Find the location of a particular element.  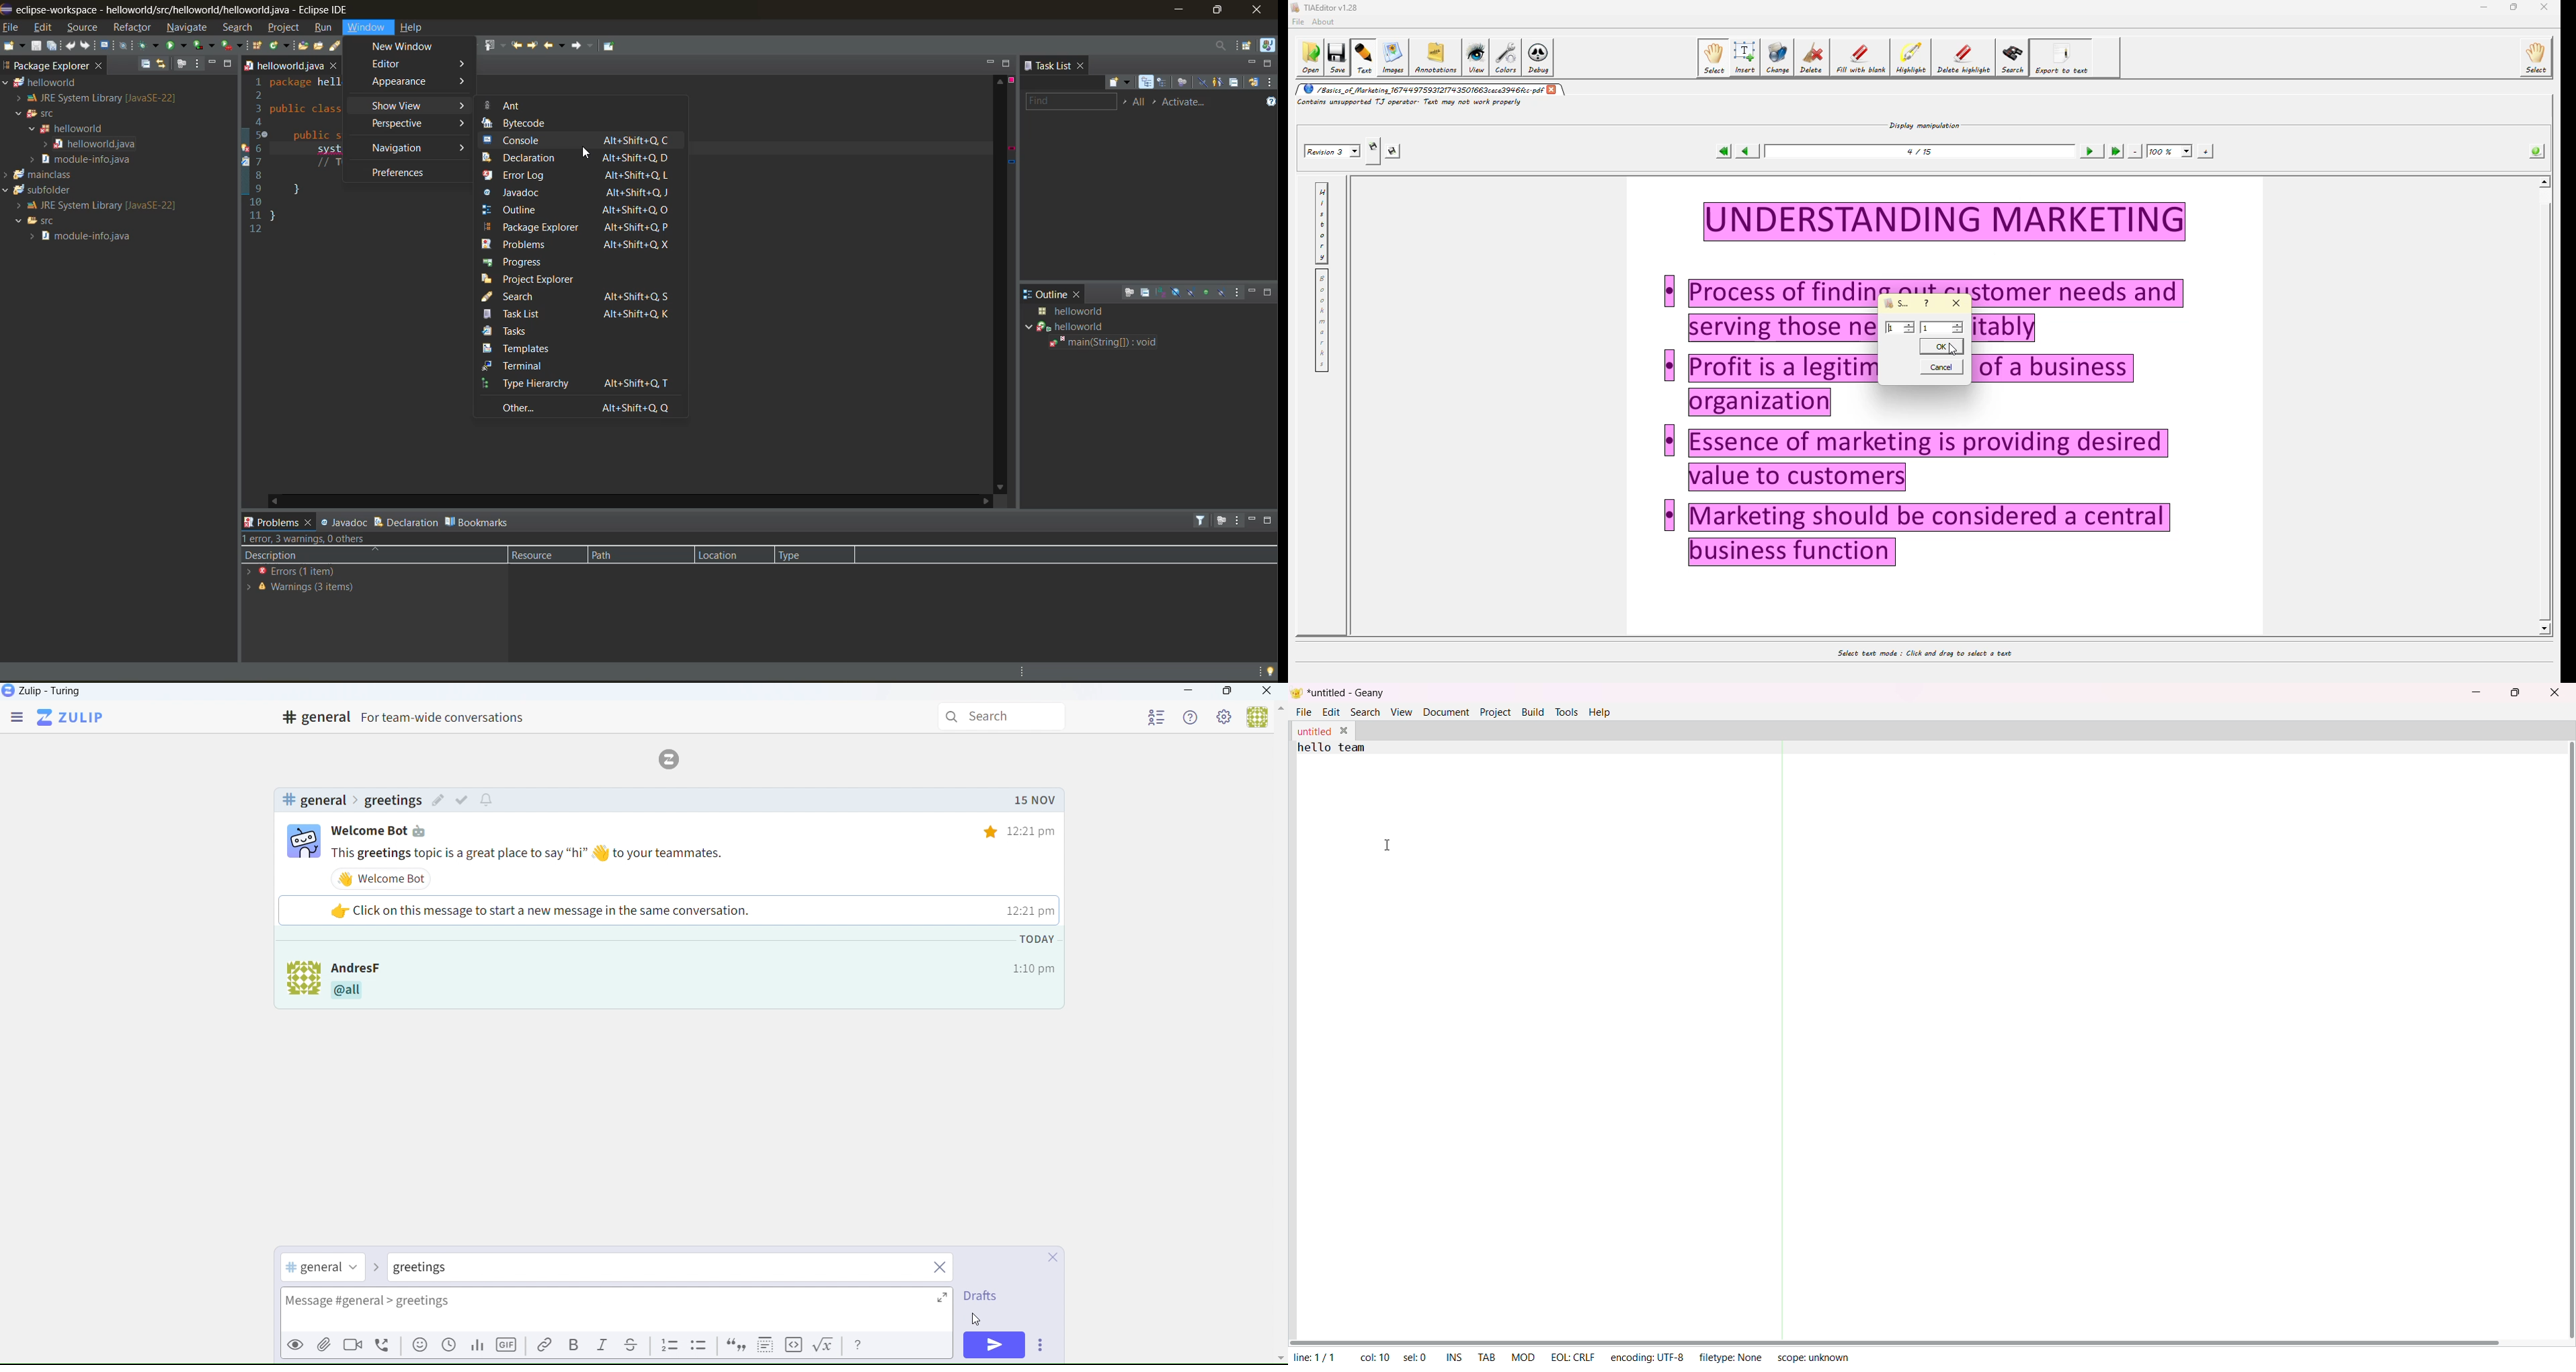

bold is located at coordinates (574, 1345).